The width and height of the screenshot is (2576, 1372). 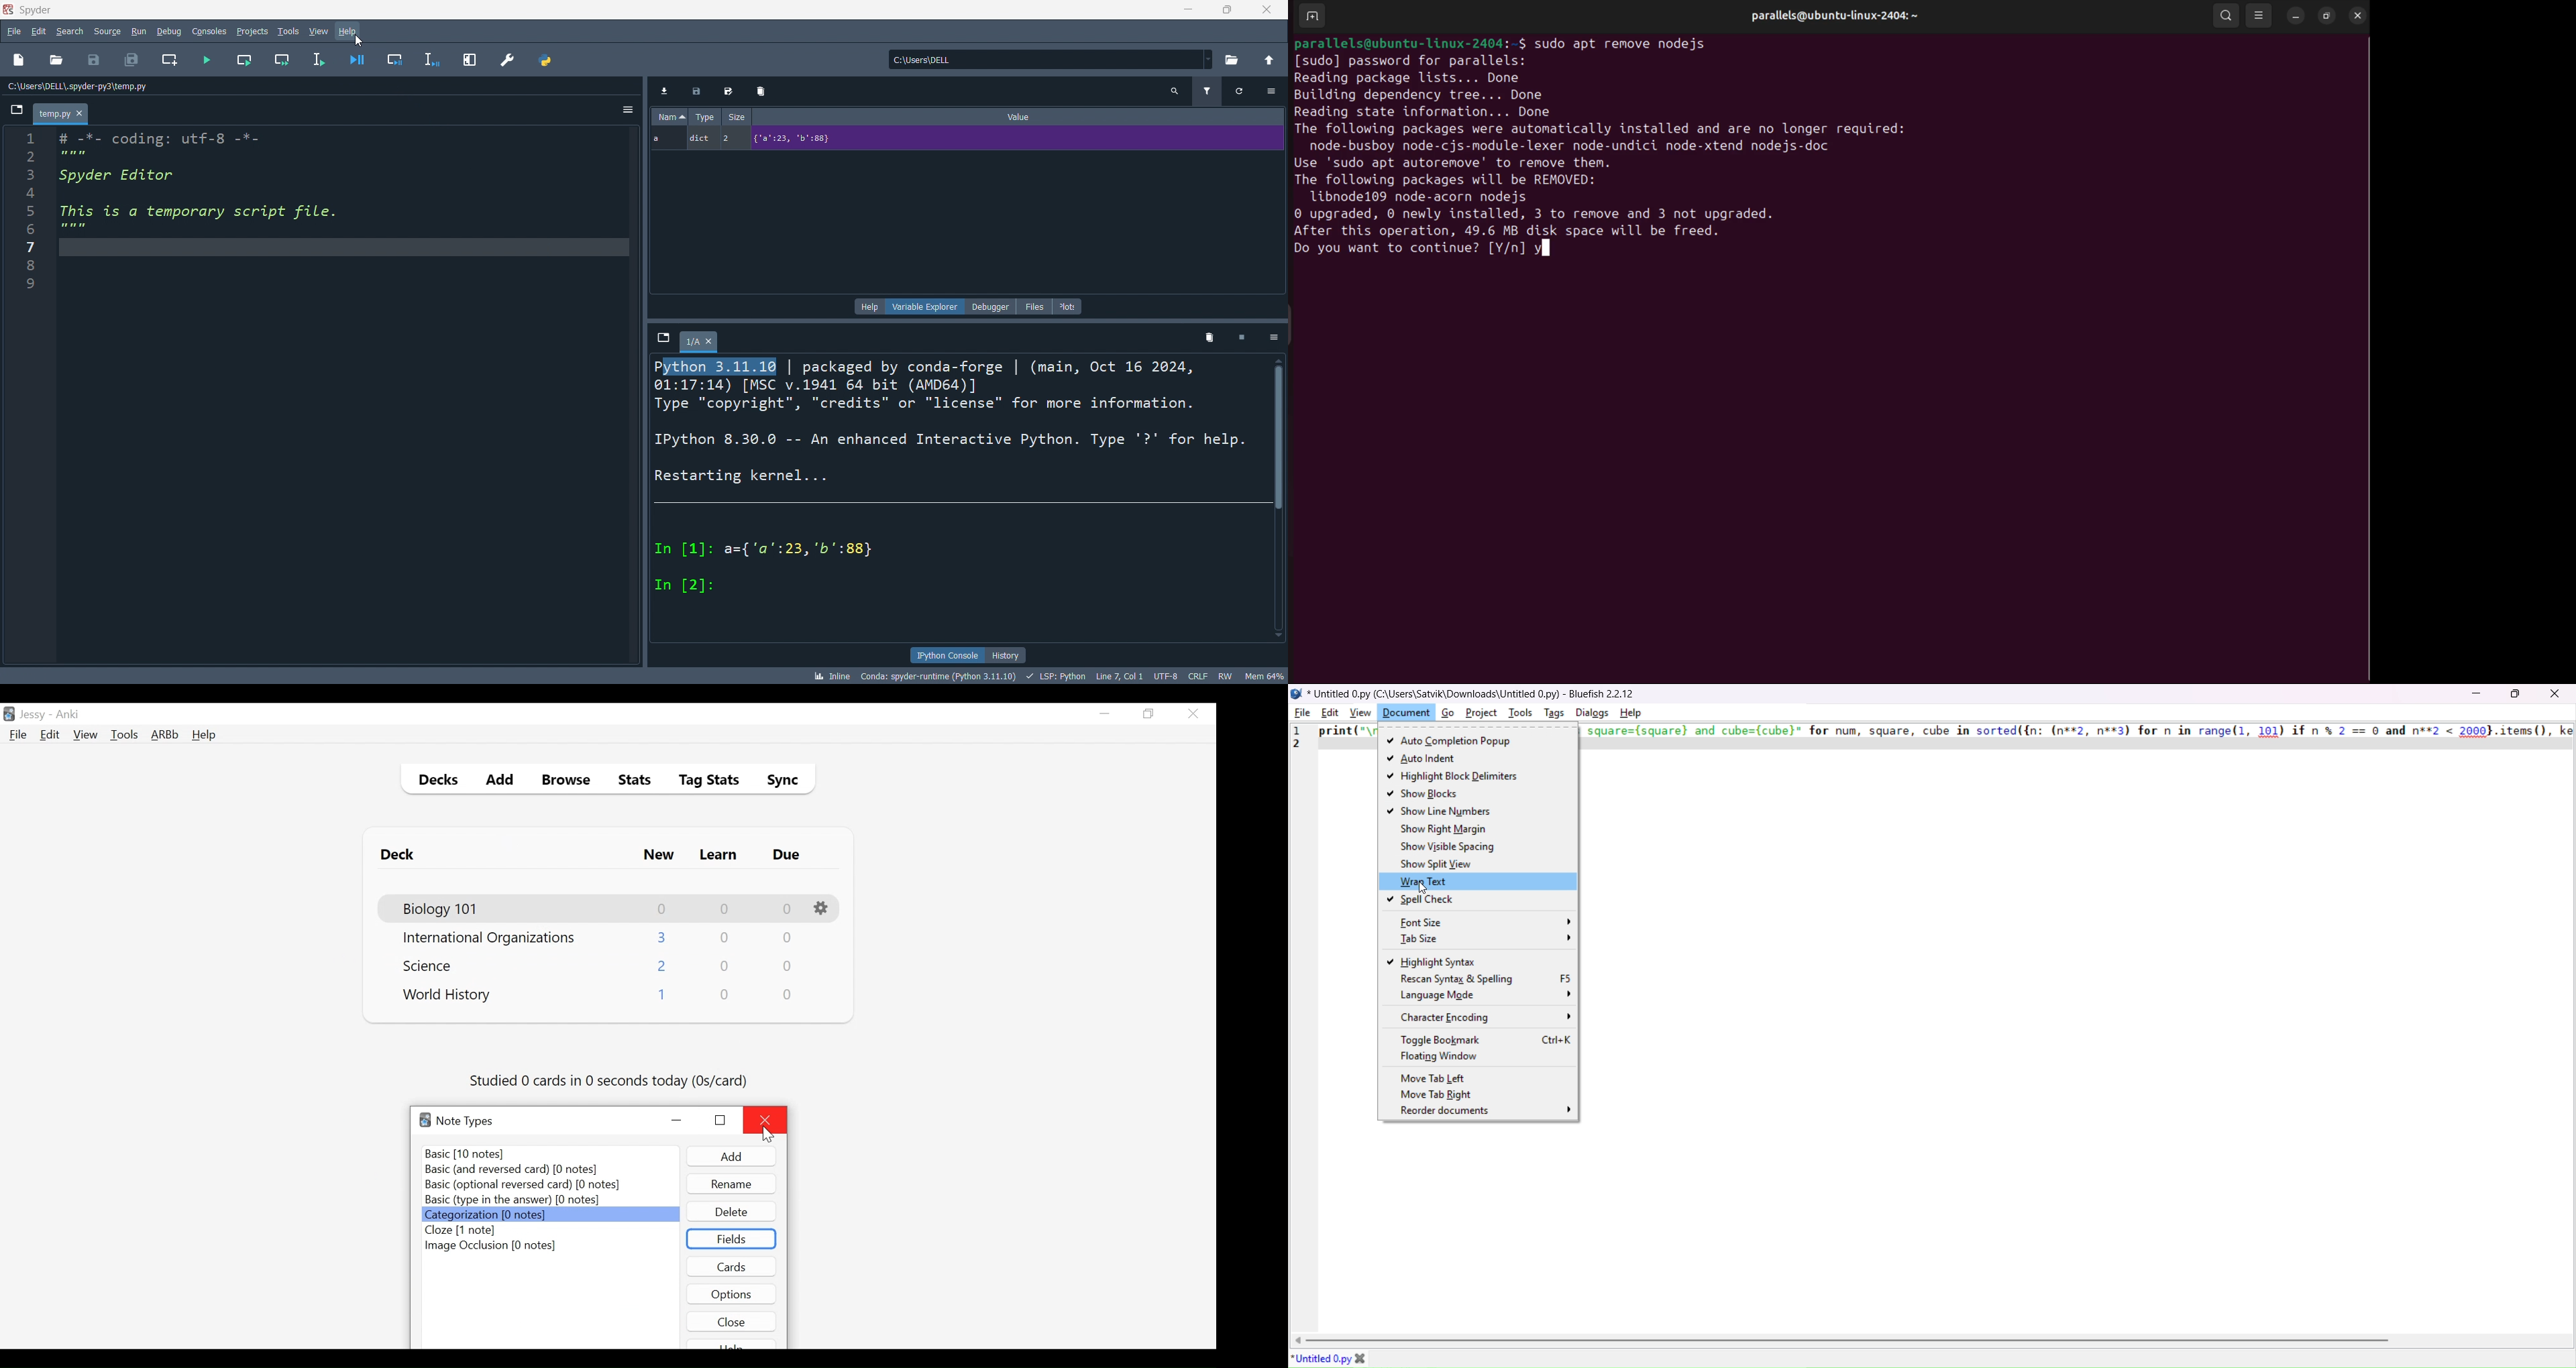 What do you see at coordinates (1833, 15) in the screenshot?
I see `parallels@ubuntu-linux-2404: ~` at bounding box center [1833, 15].